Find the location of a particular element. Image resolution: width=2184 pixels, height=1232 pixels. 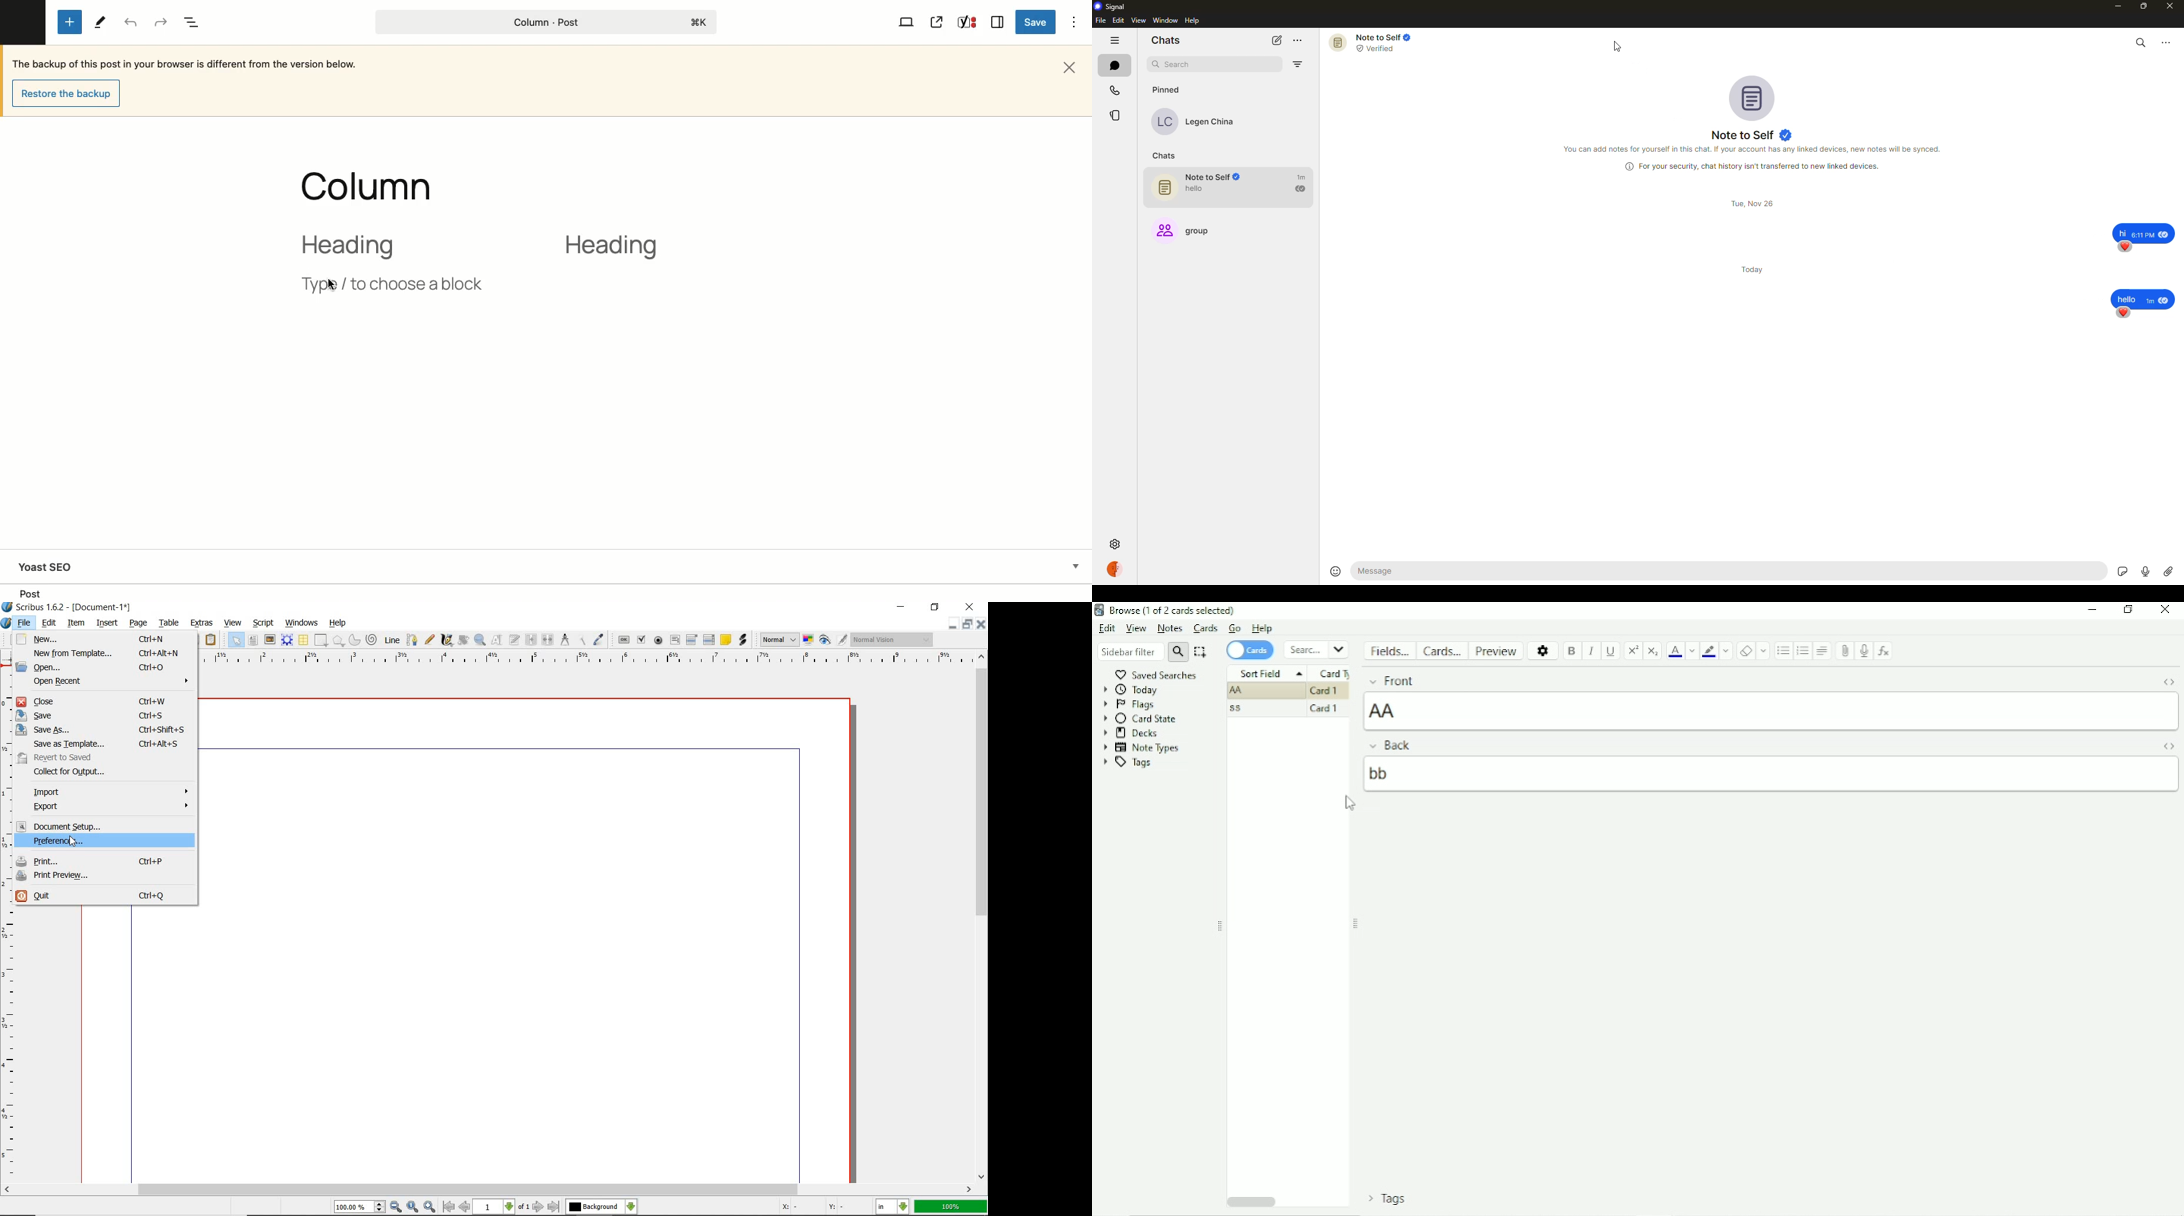

close is located at coordinates (970, 608).